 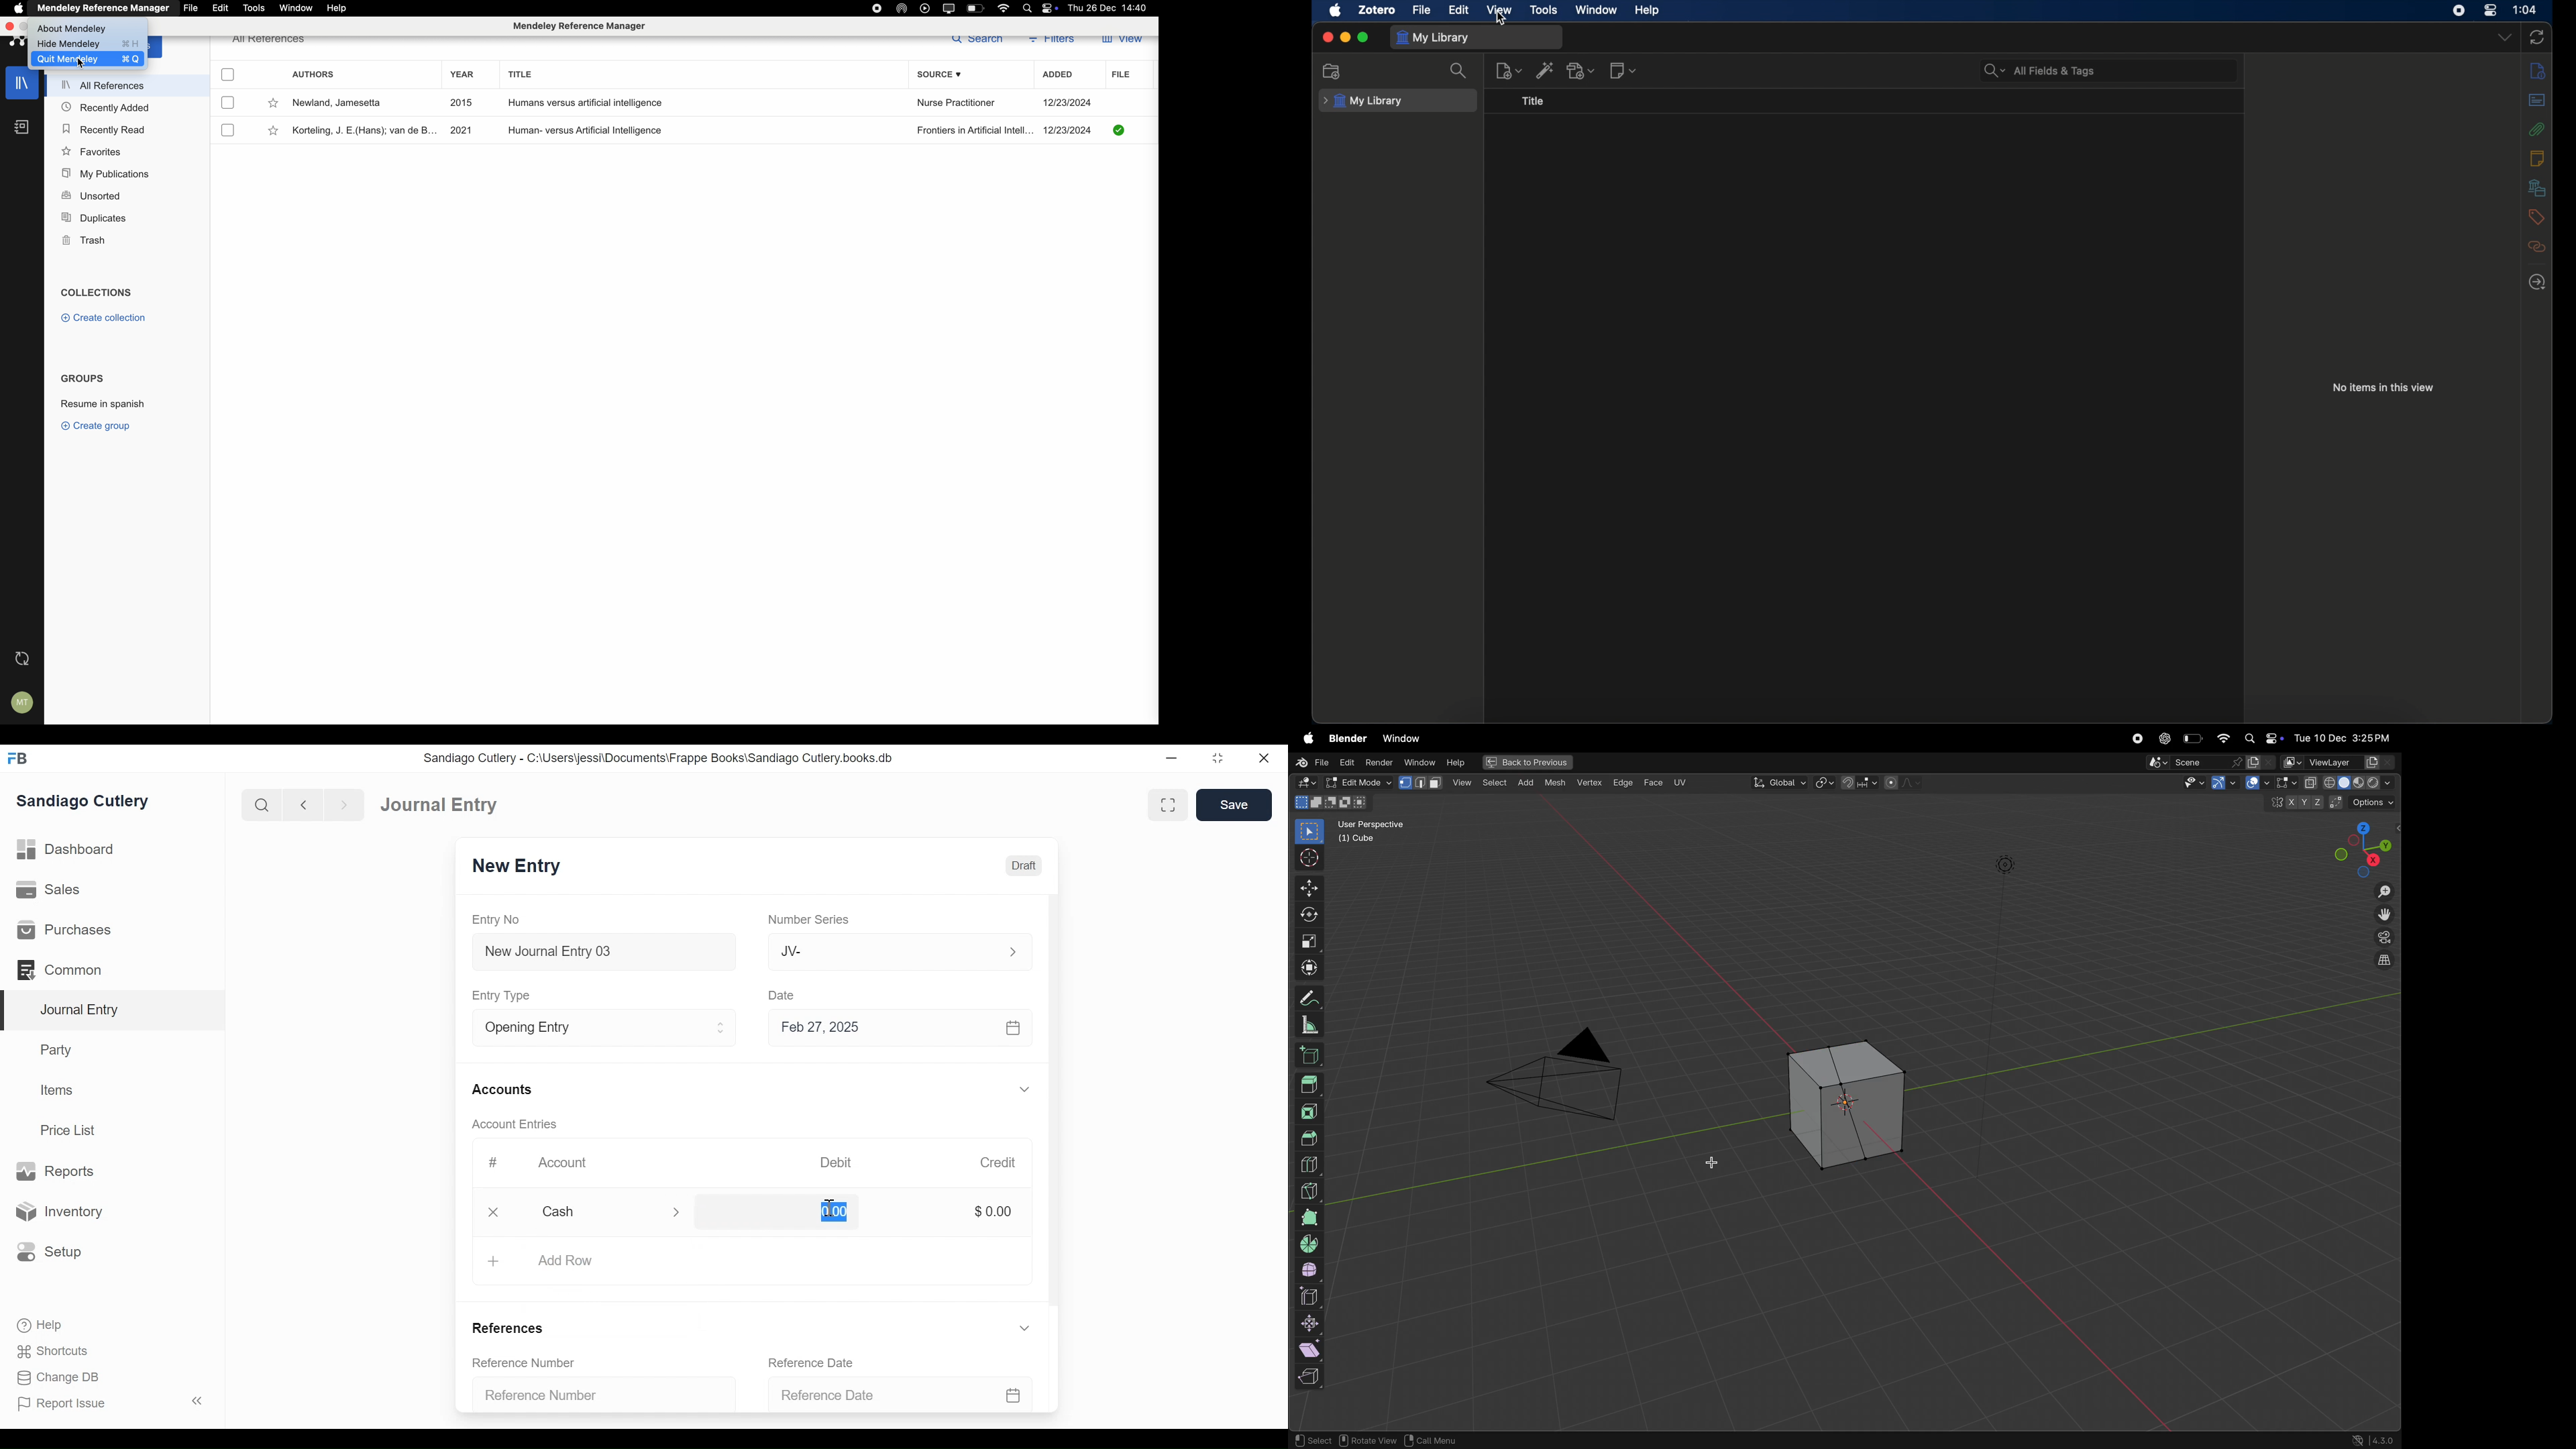 What do you see at coordinates (1332, 71) in the screenshot?
I see `new collections` at bounding box center [1332, 71].